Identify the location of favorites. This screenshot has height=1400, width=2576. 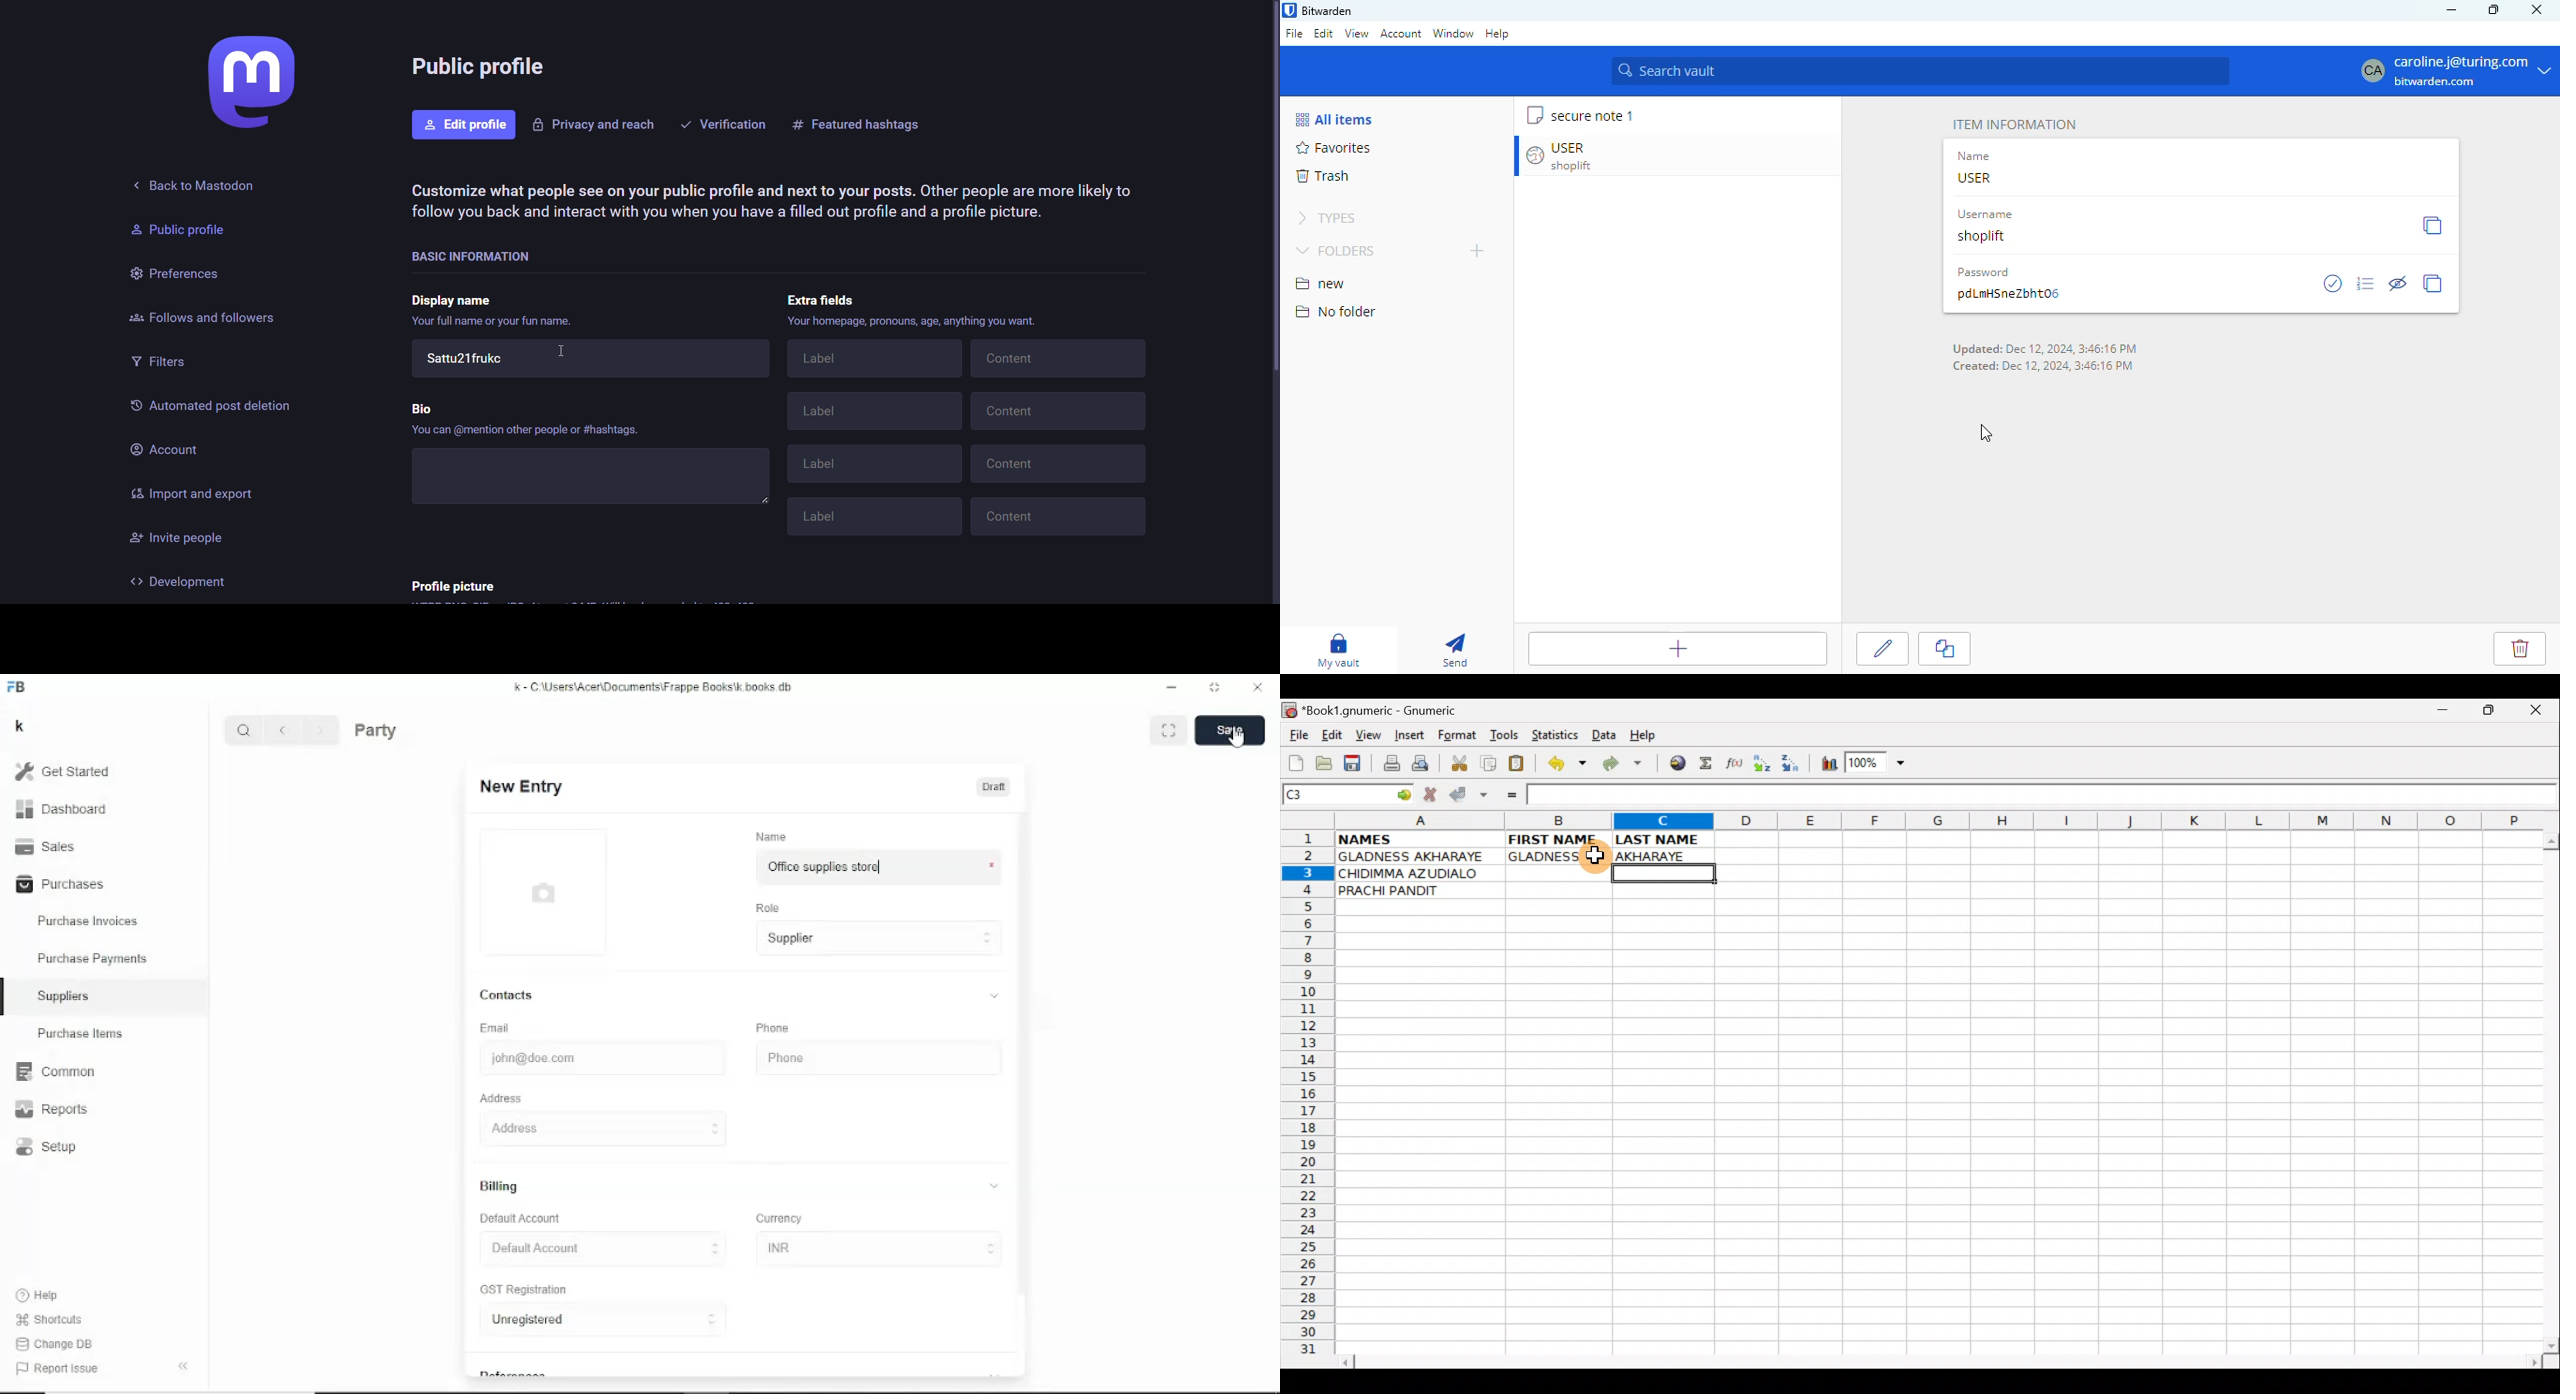
(1332, 148).